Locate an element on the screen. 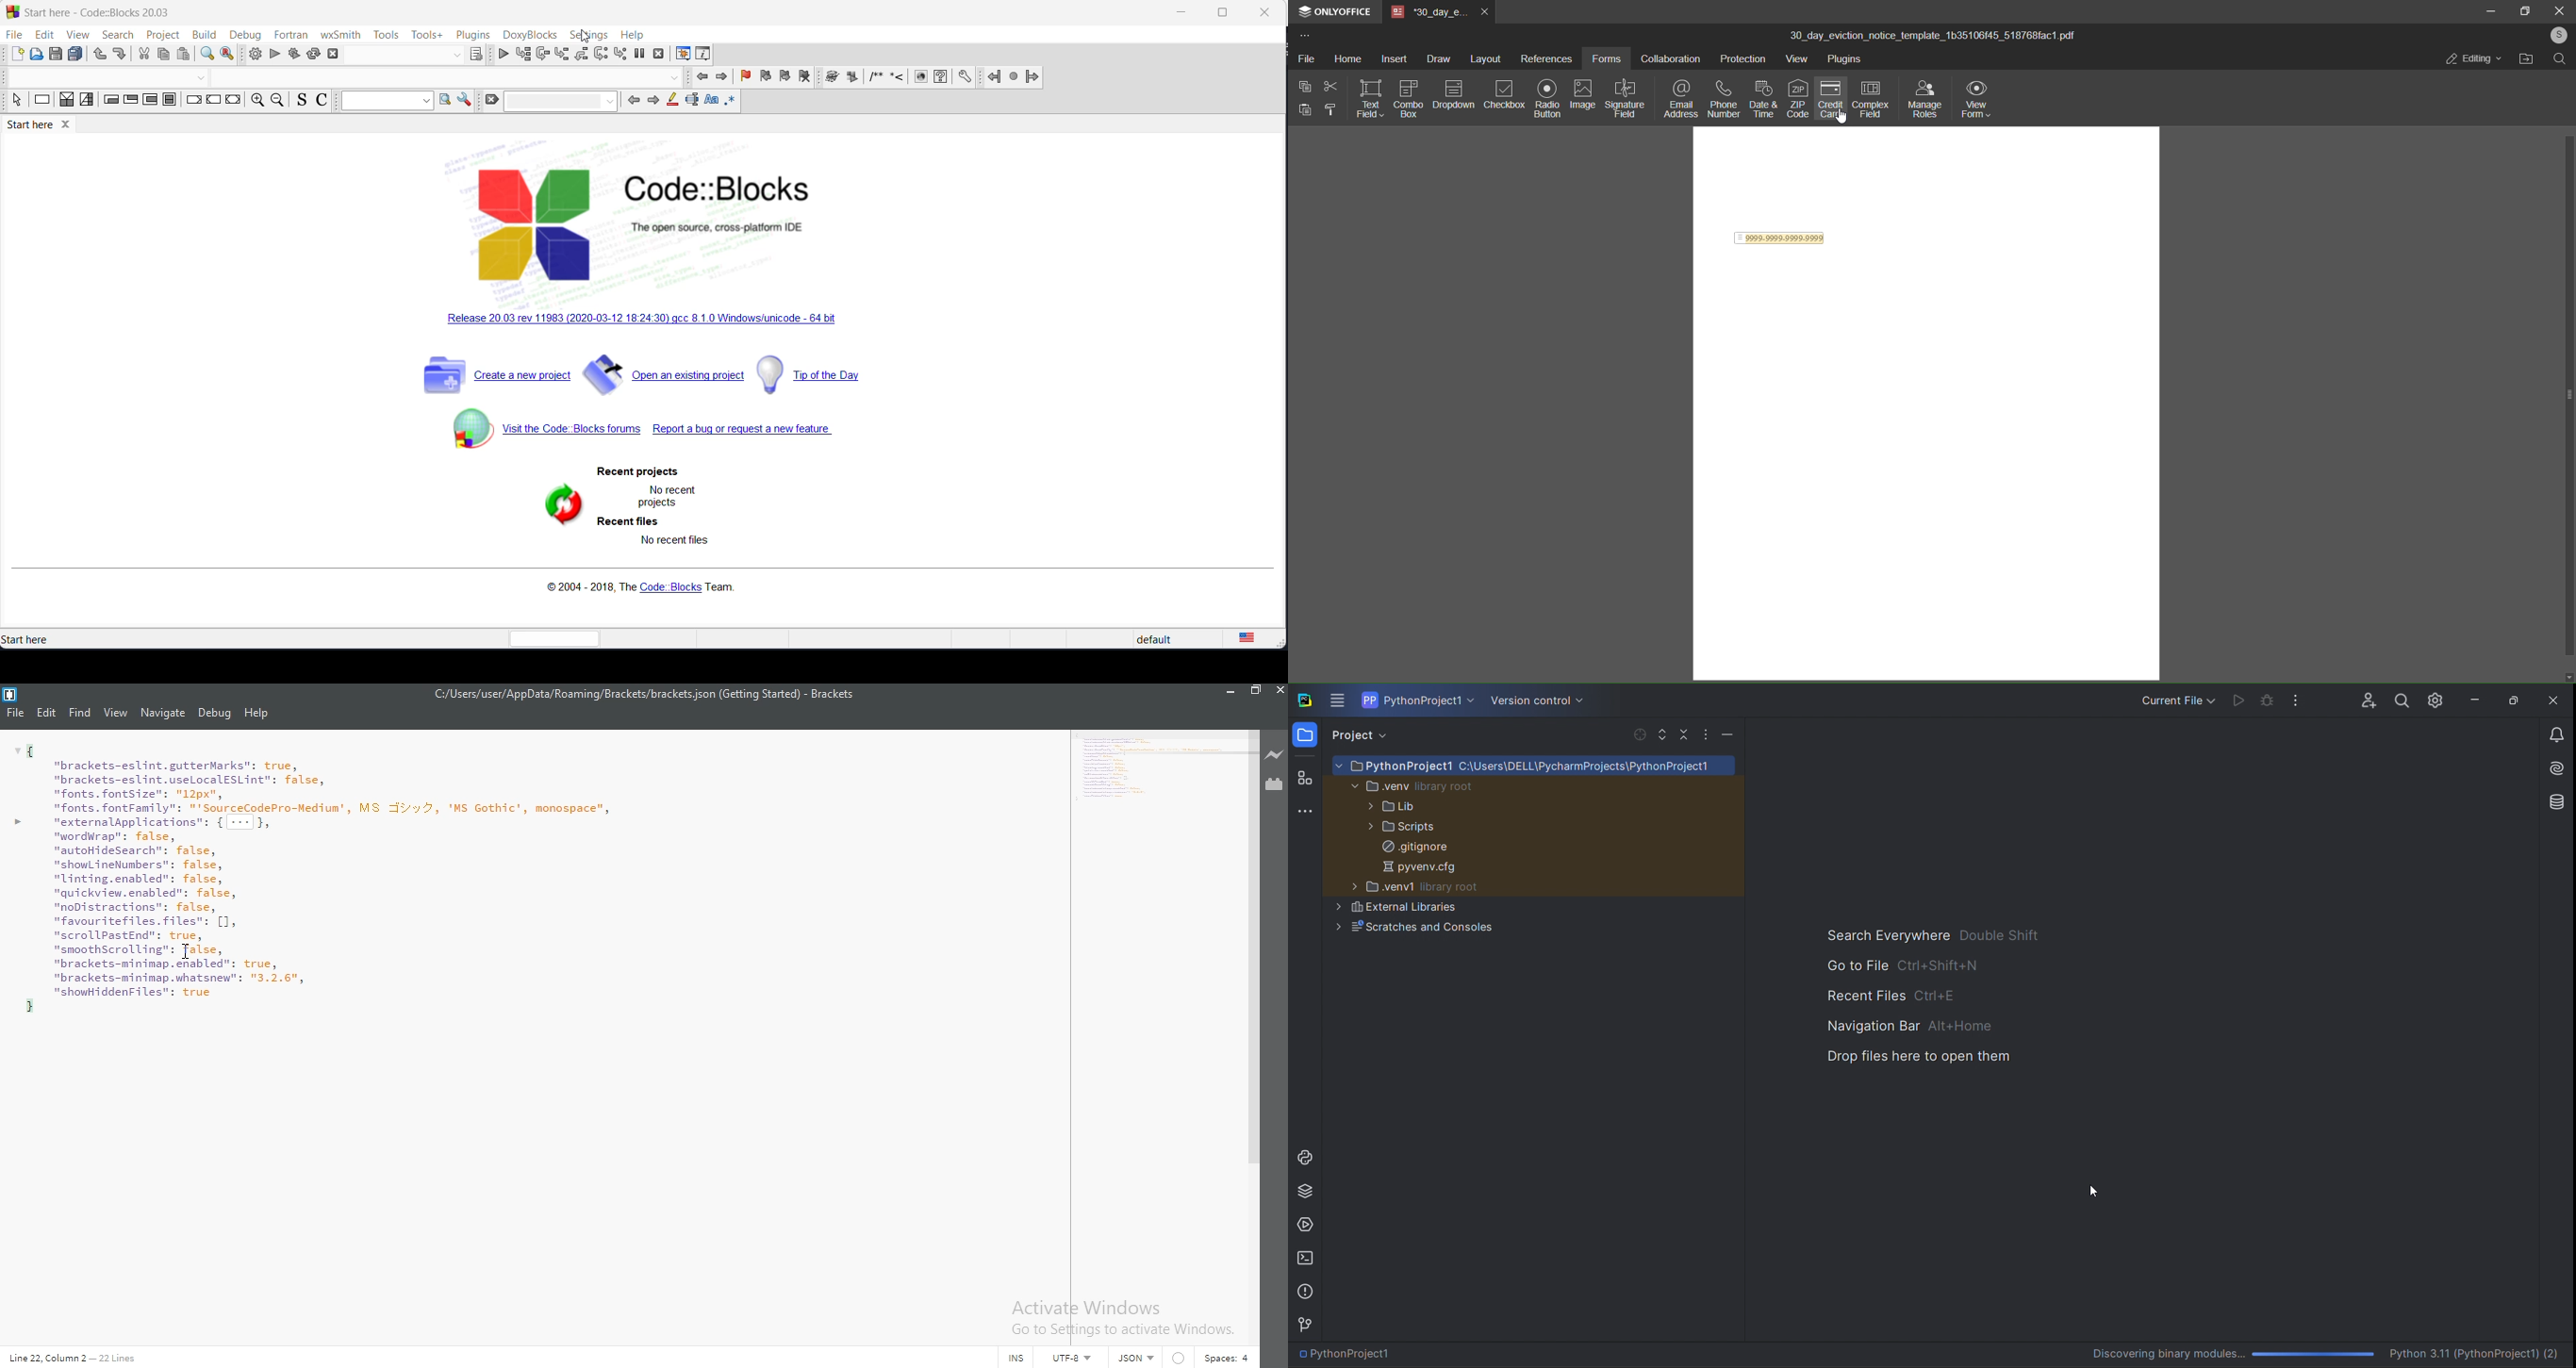 This screenshot has height=1372, width=2576. maximize is located at coordinates (1221, 13).